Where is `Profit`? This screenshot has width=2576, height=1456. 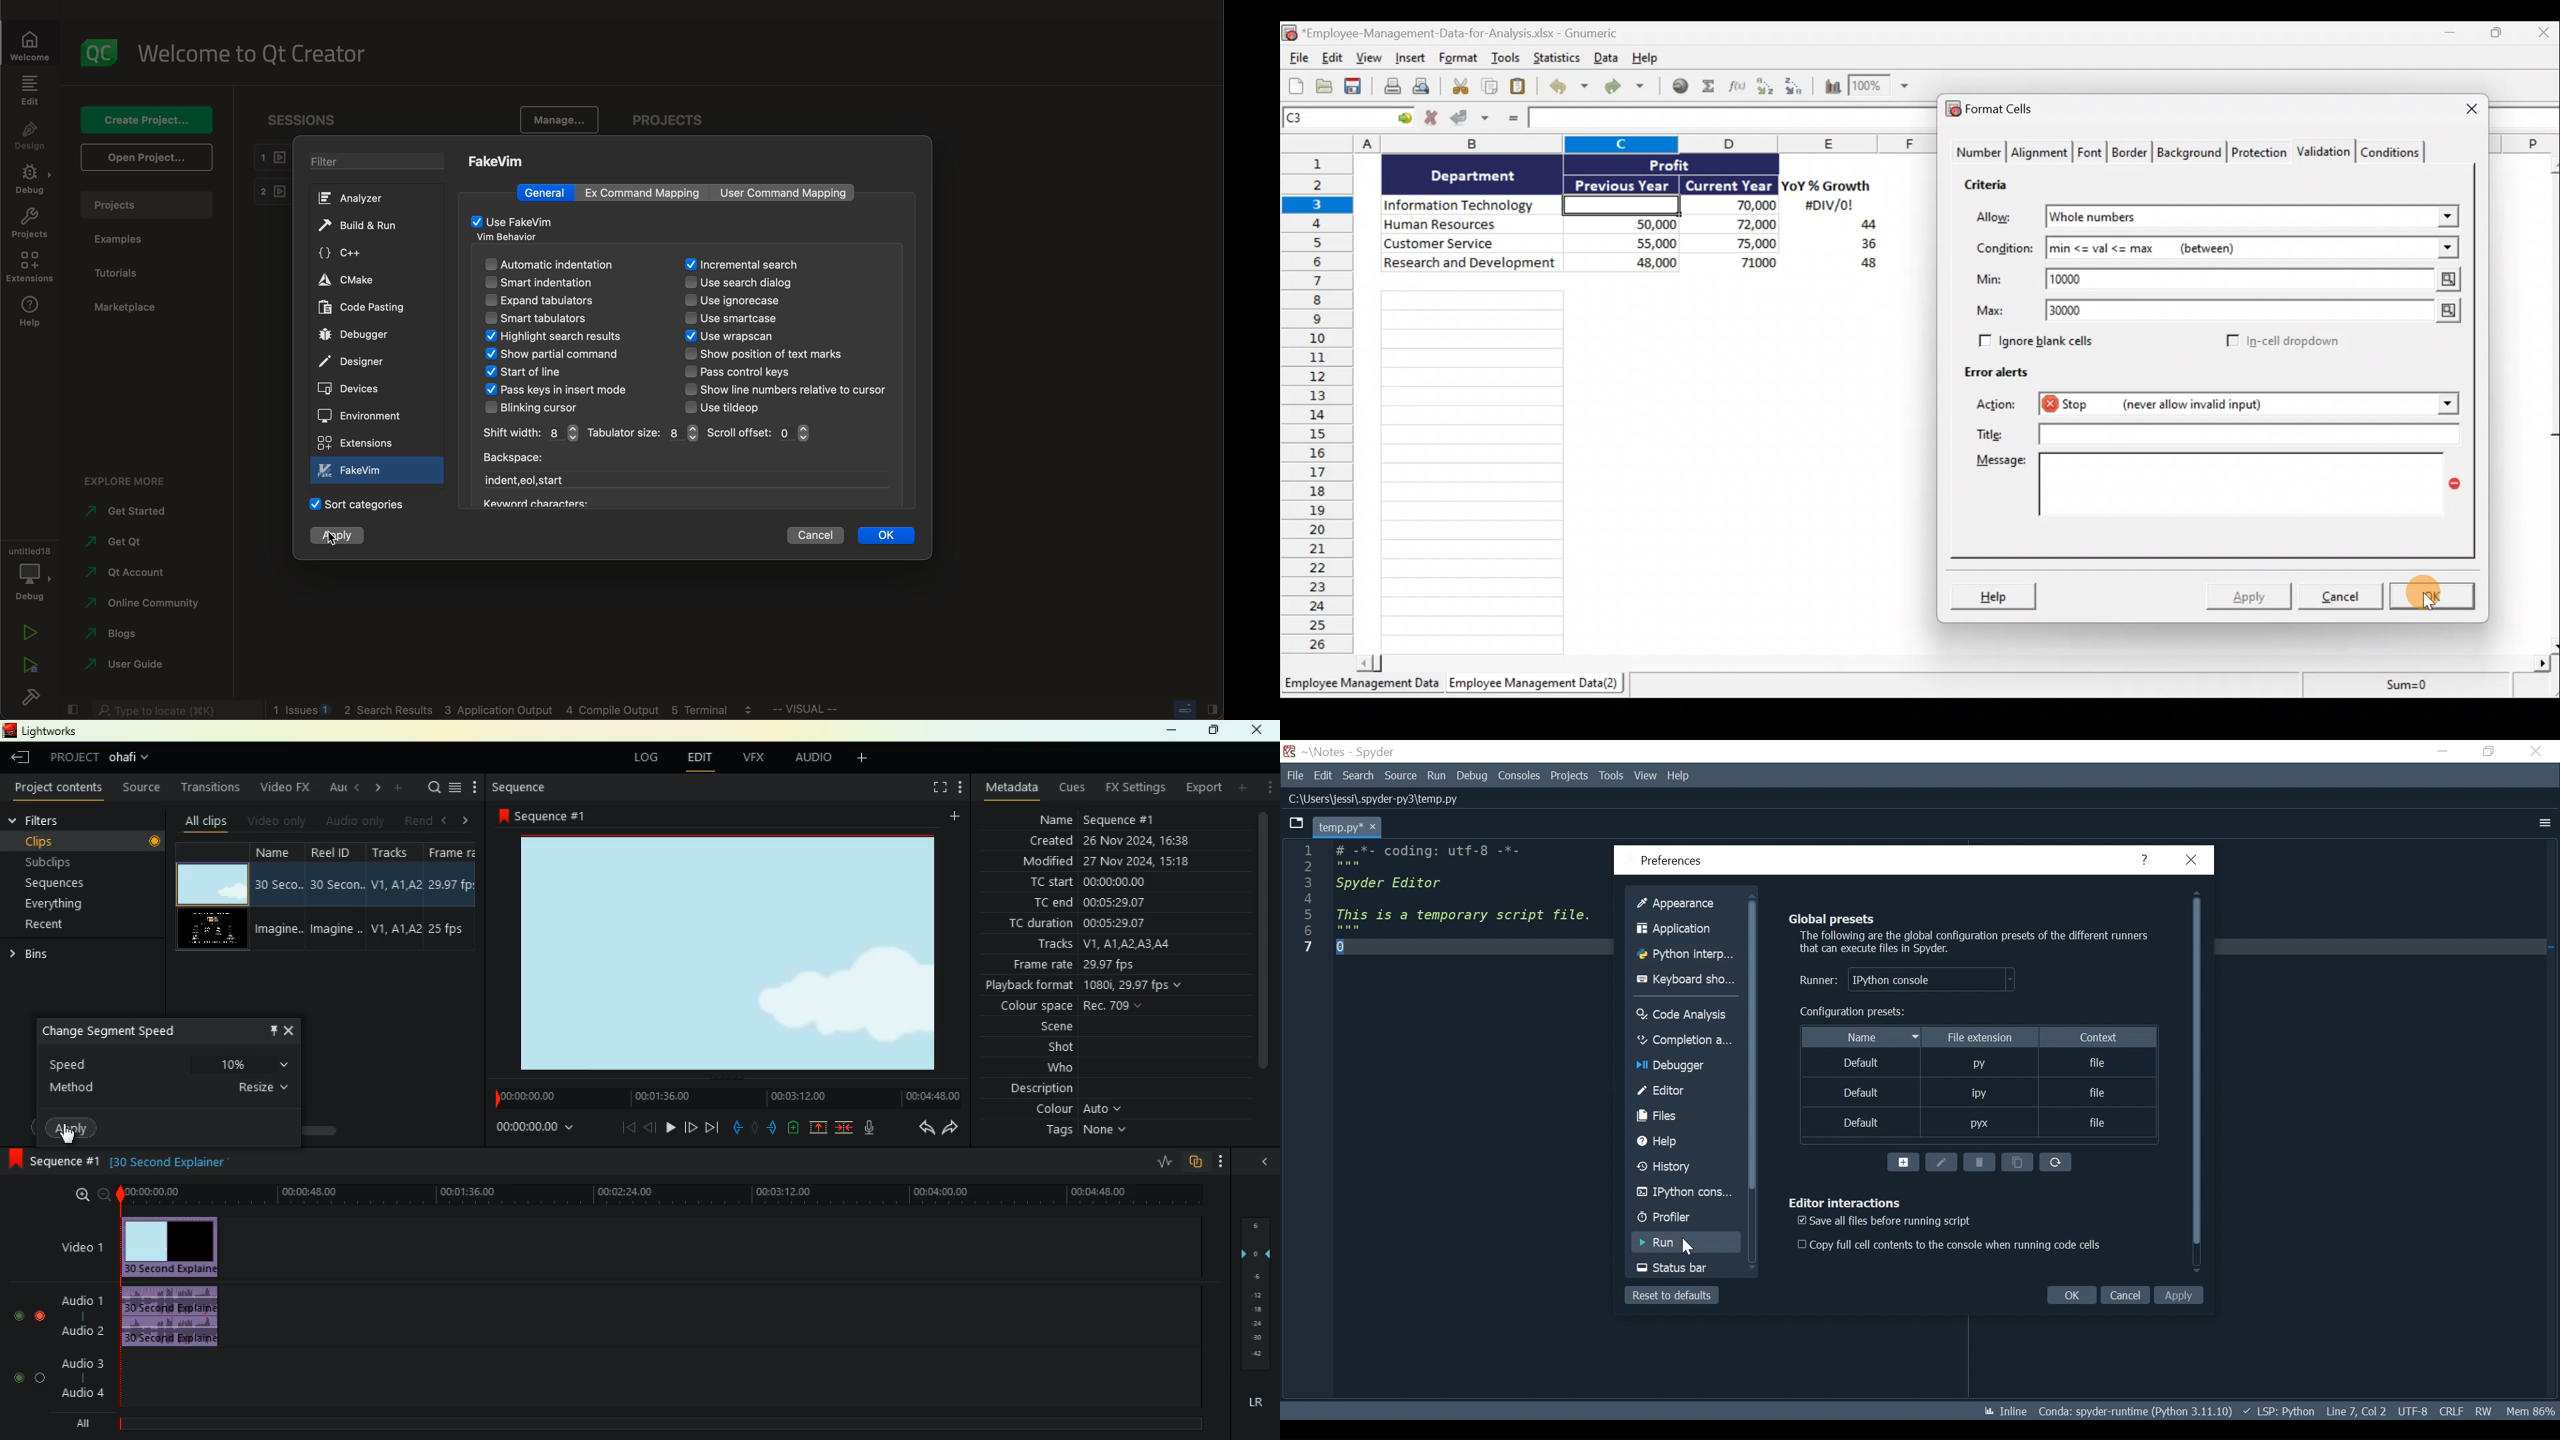
Profit is located at coordinates (1691, 164).